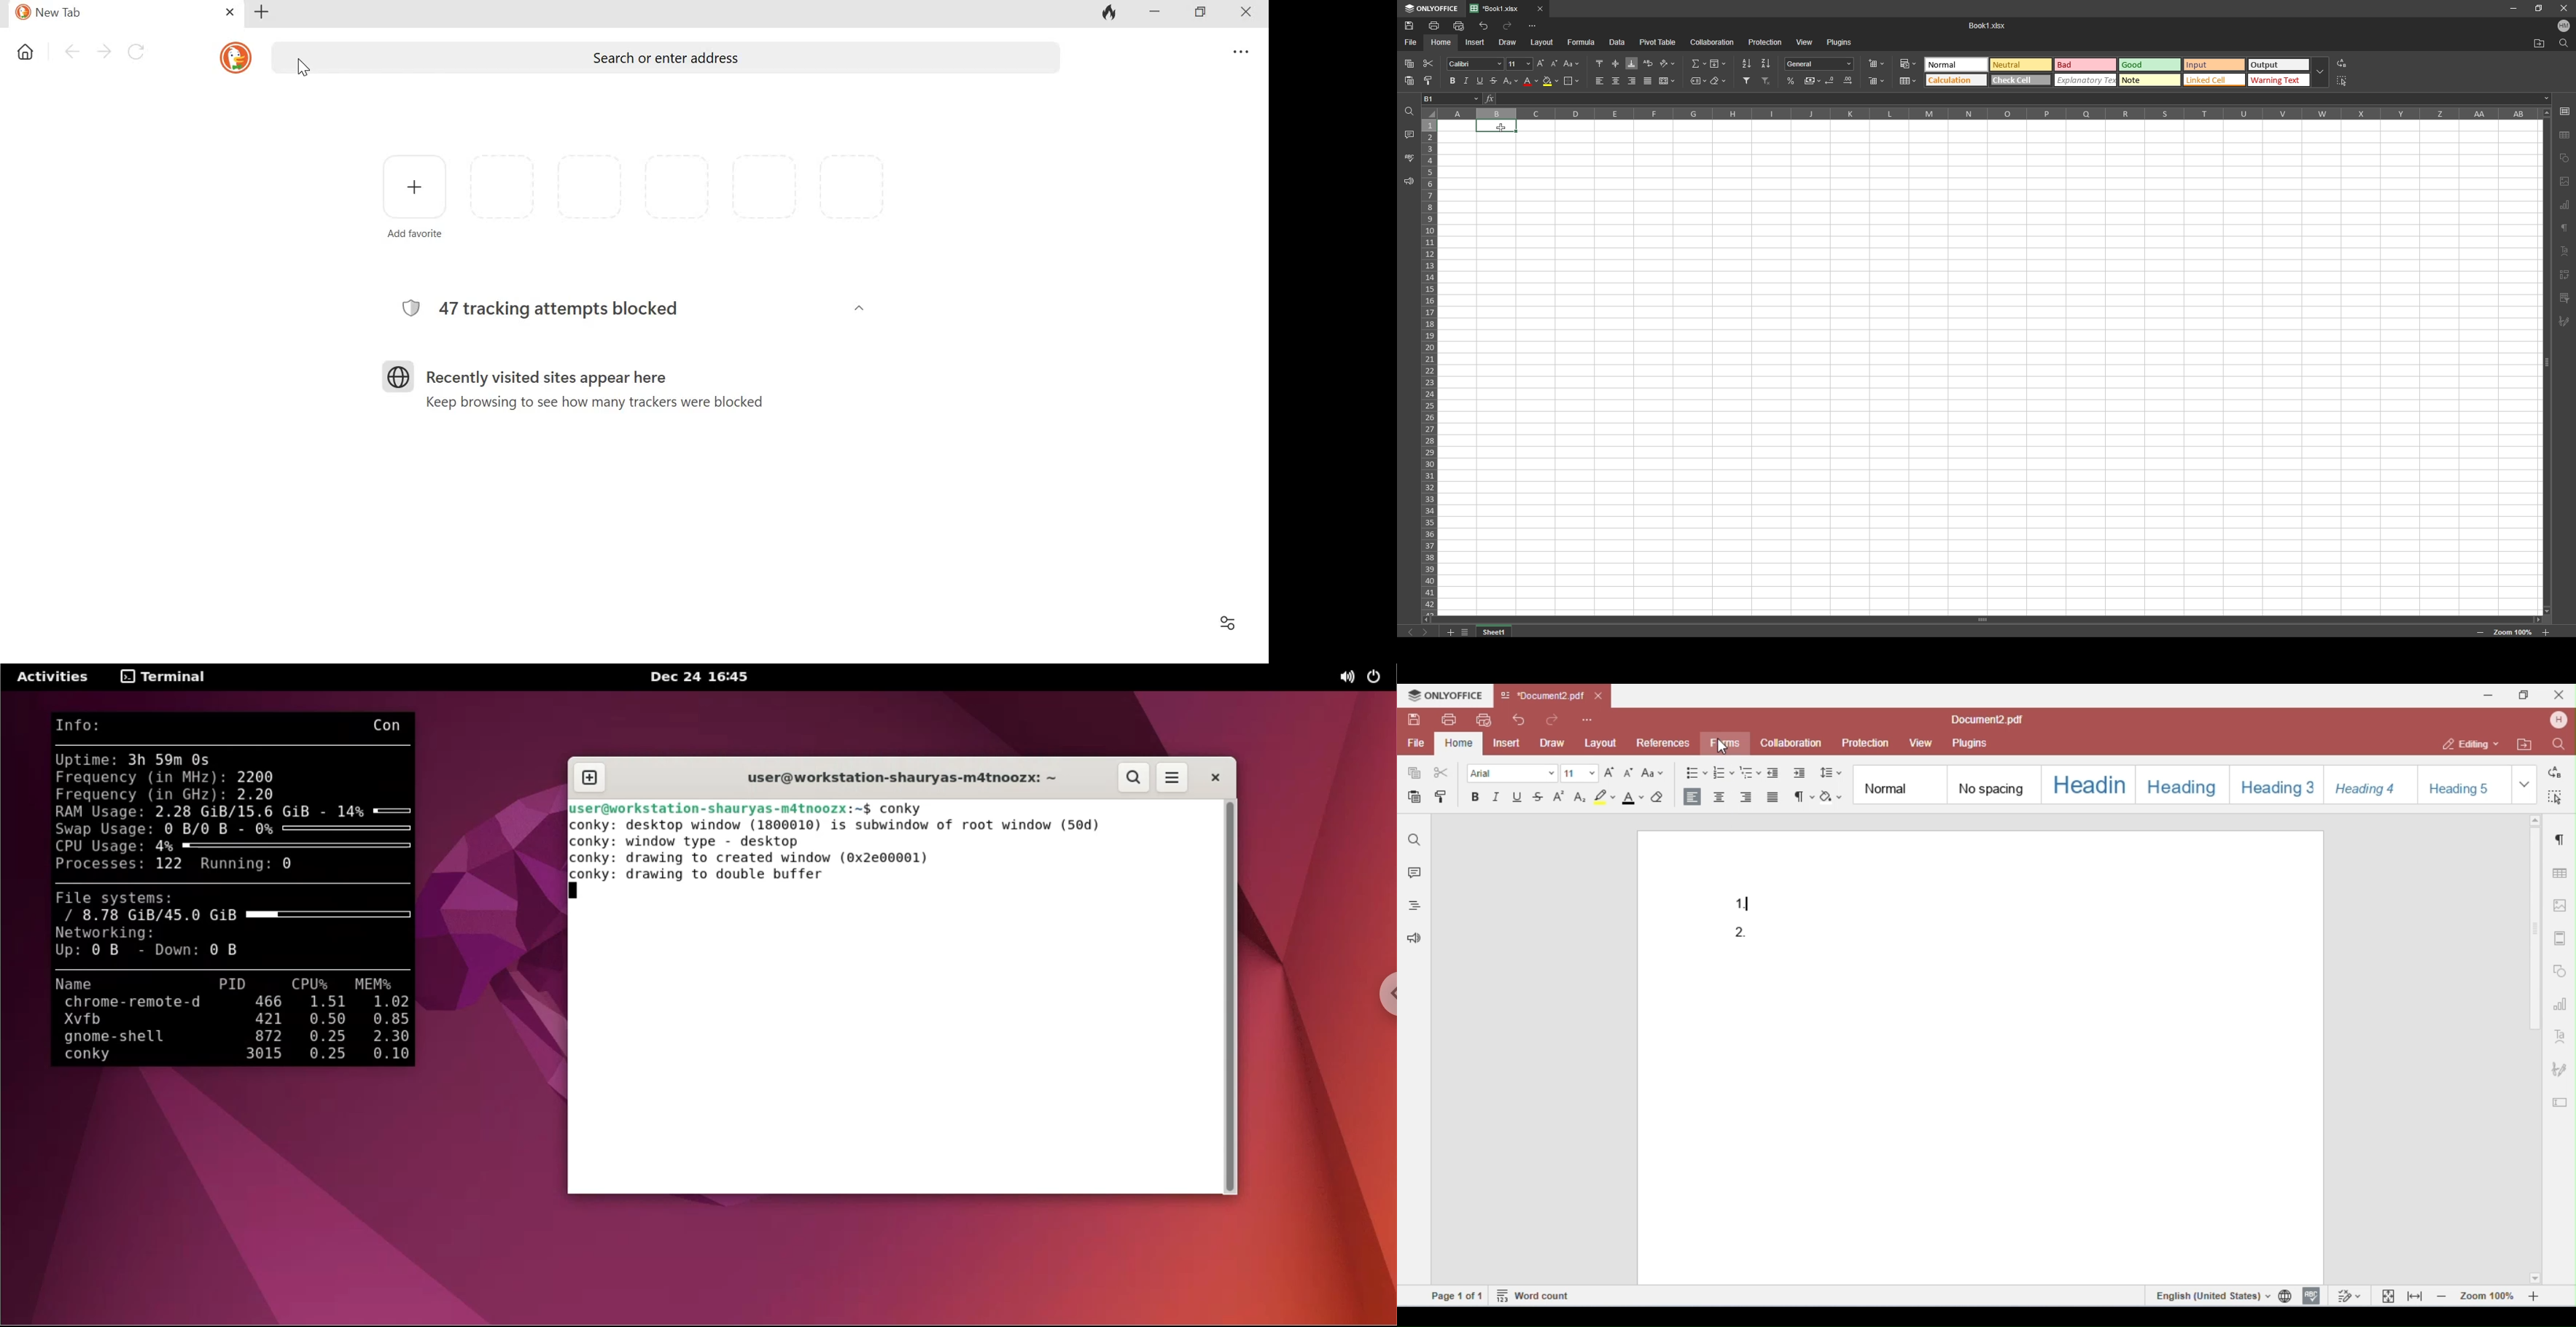 This screenshot has width=2576, height=1344. Describe the element at coordinates (1425, 632) in the screenshot. I see `next` at that location.